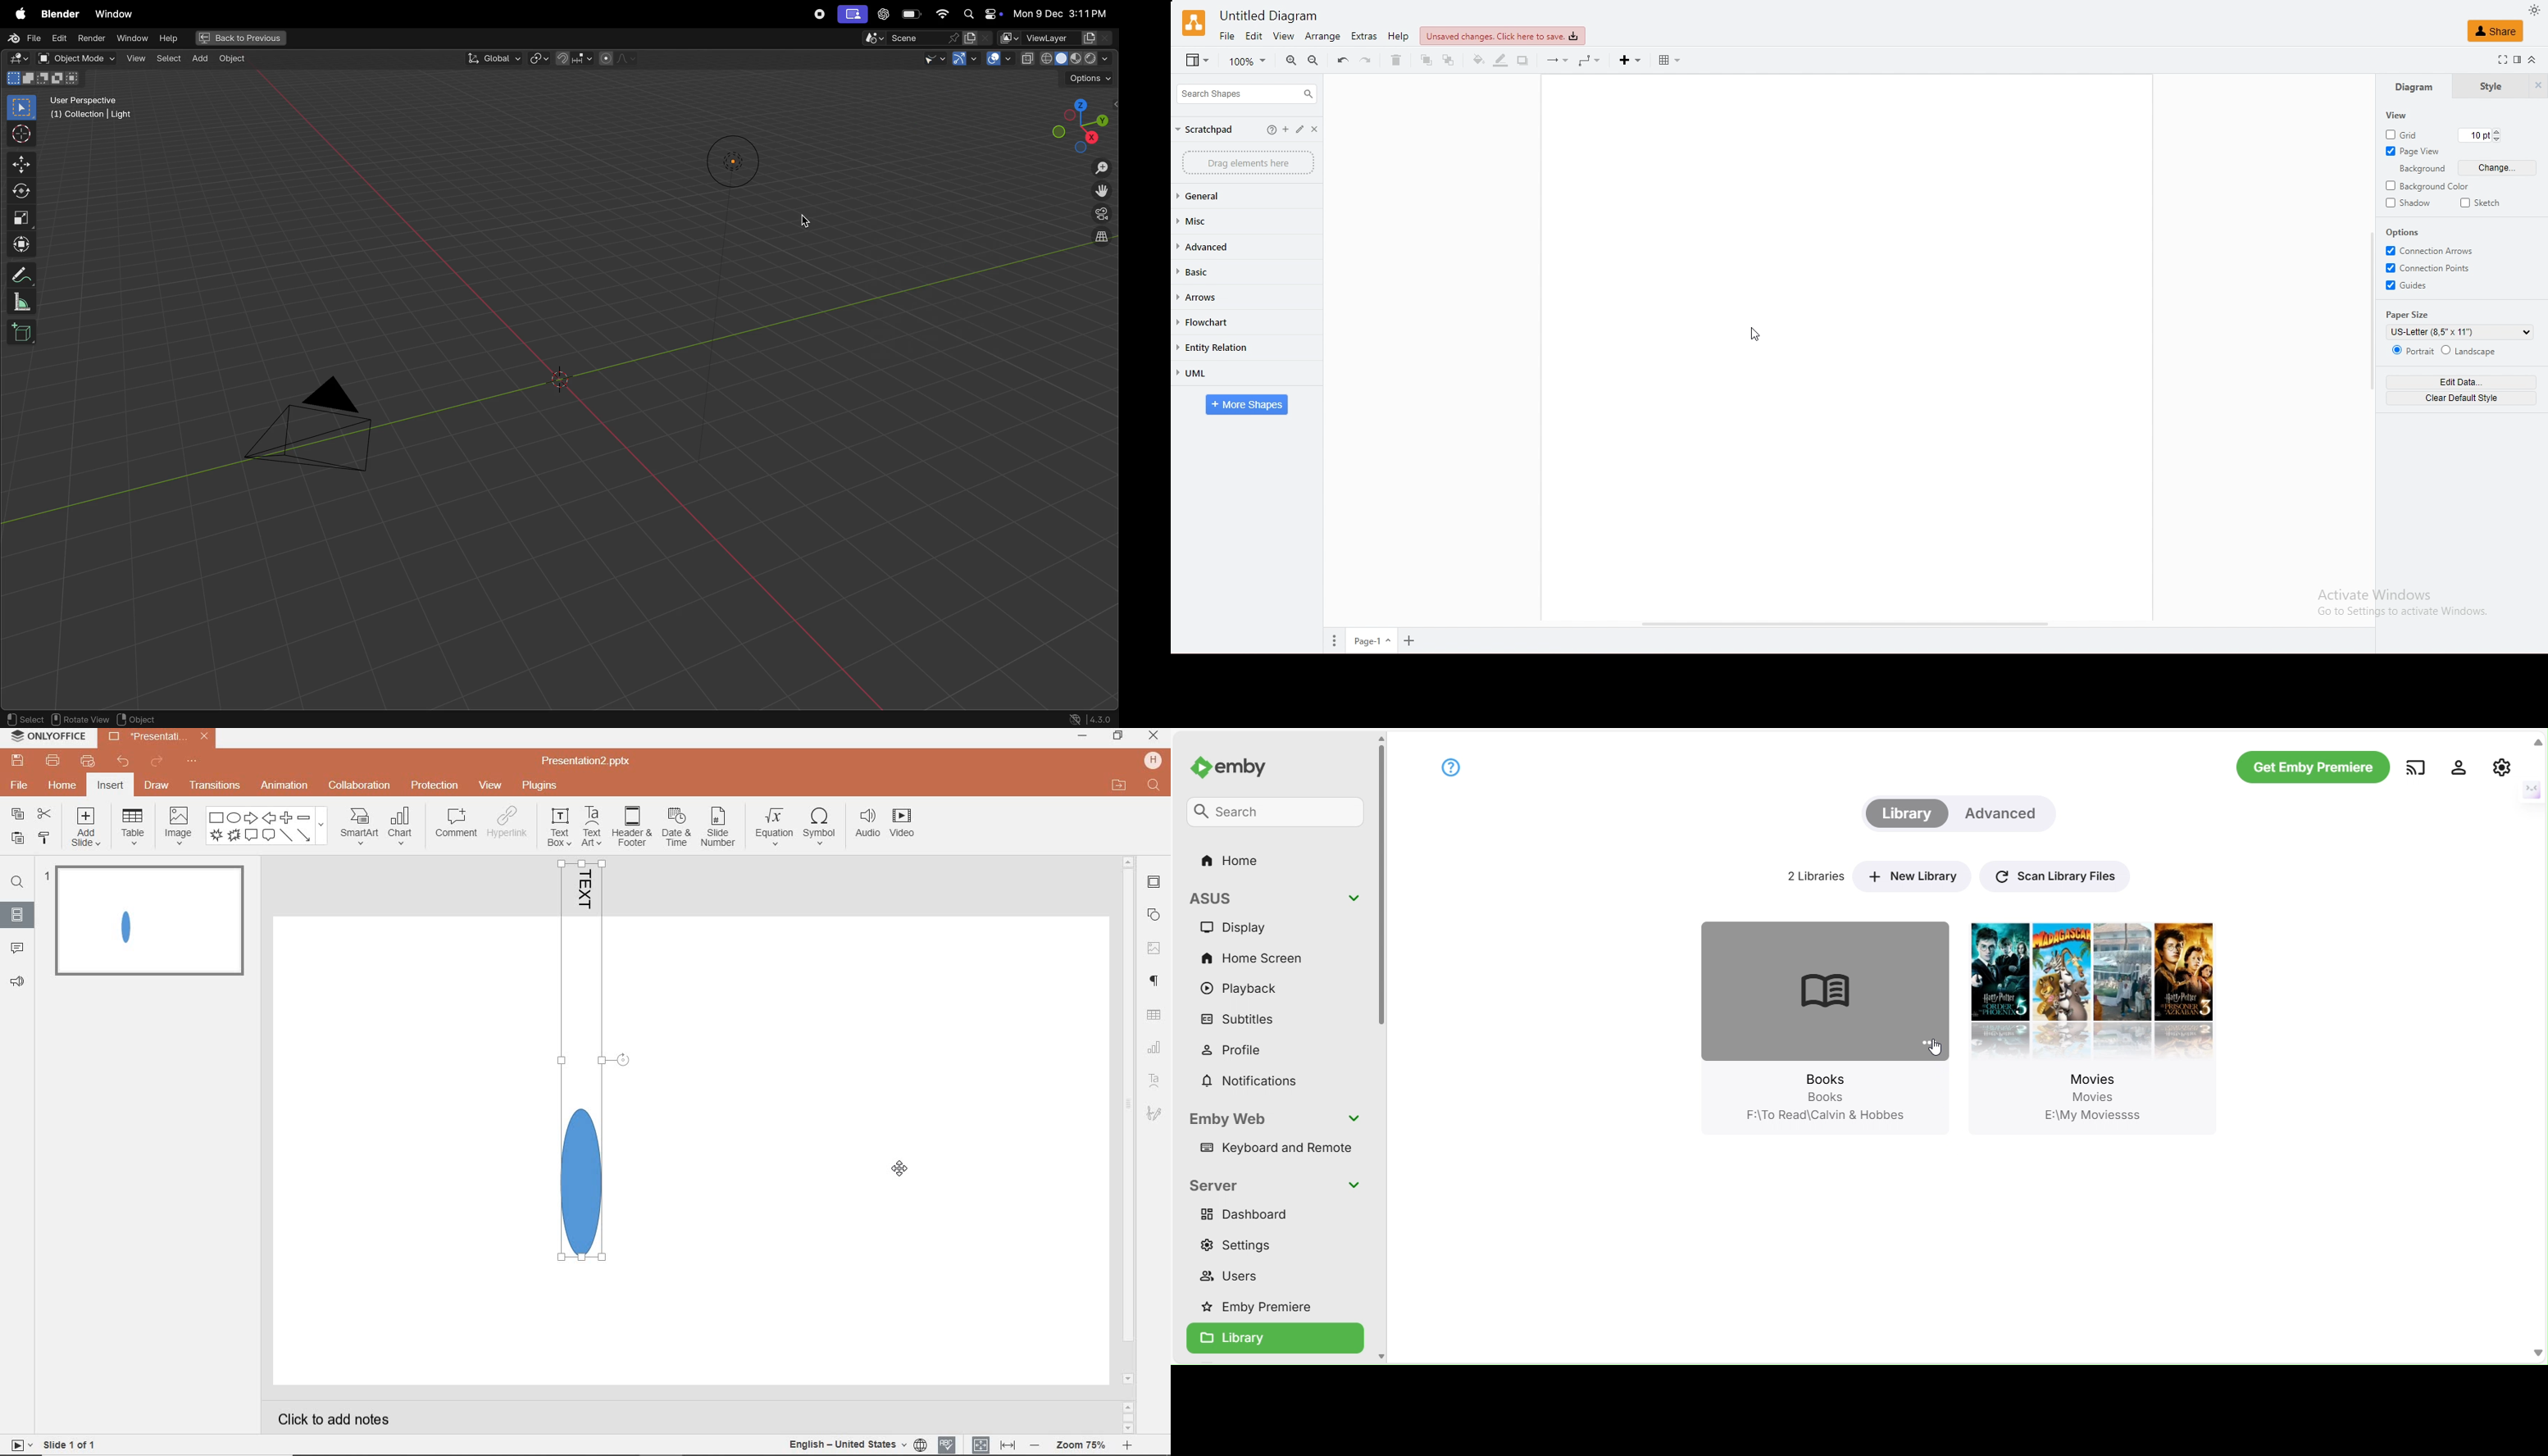 The image size is (2548, 1456). Describe the element at coordinates (2539, 87) in the screenshot. I see `hide` at that location.